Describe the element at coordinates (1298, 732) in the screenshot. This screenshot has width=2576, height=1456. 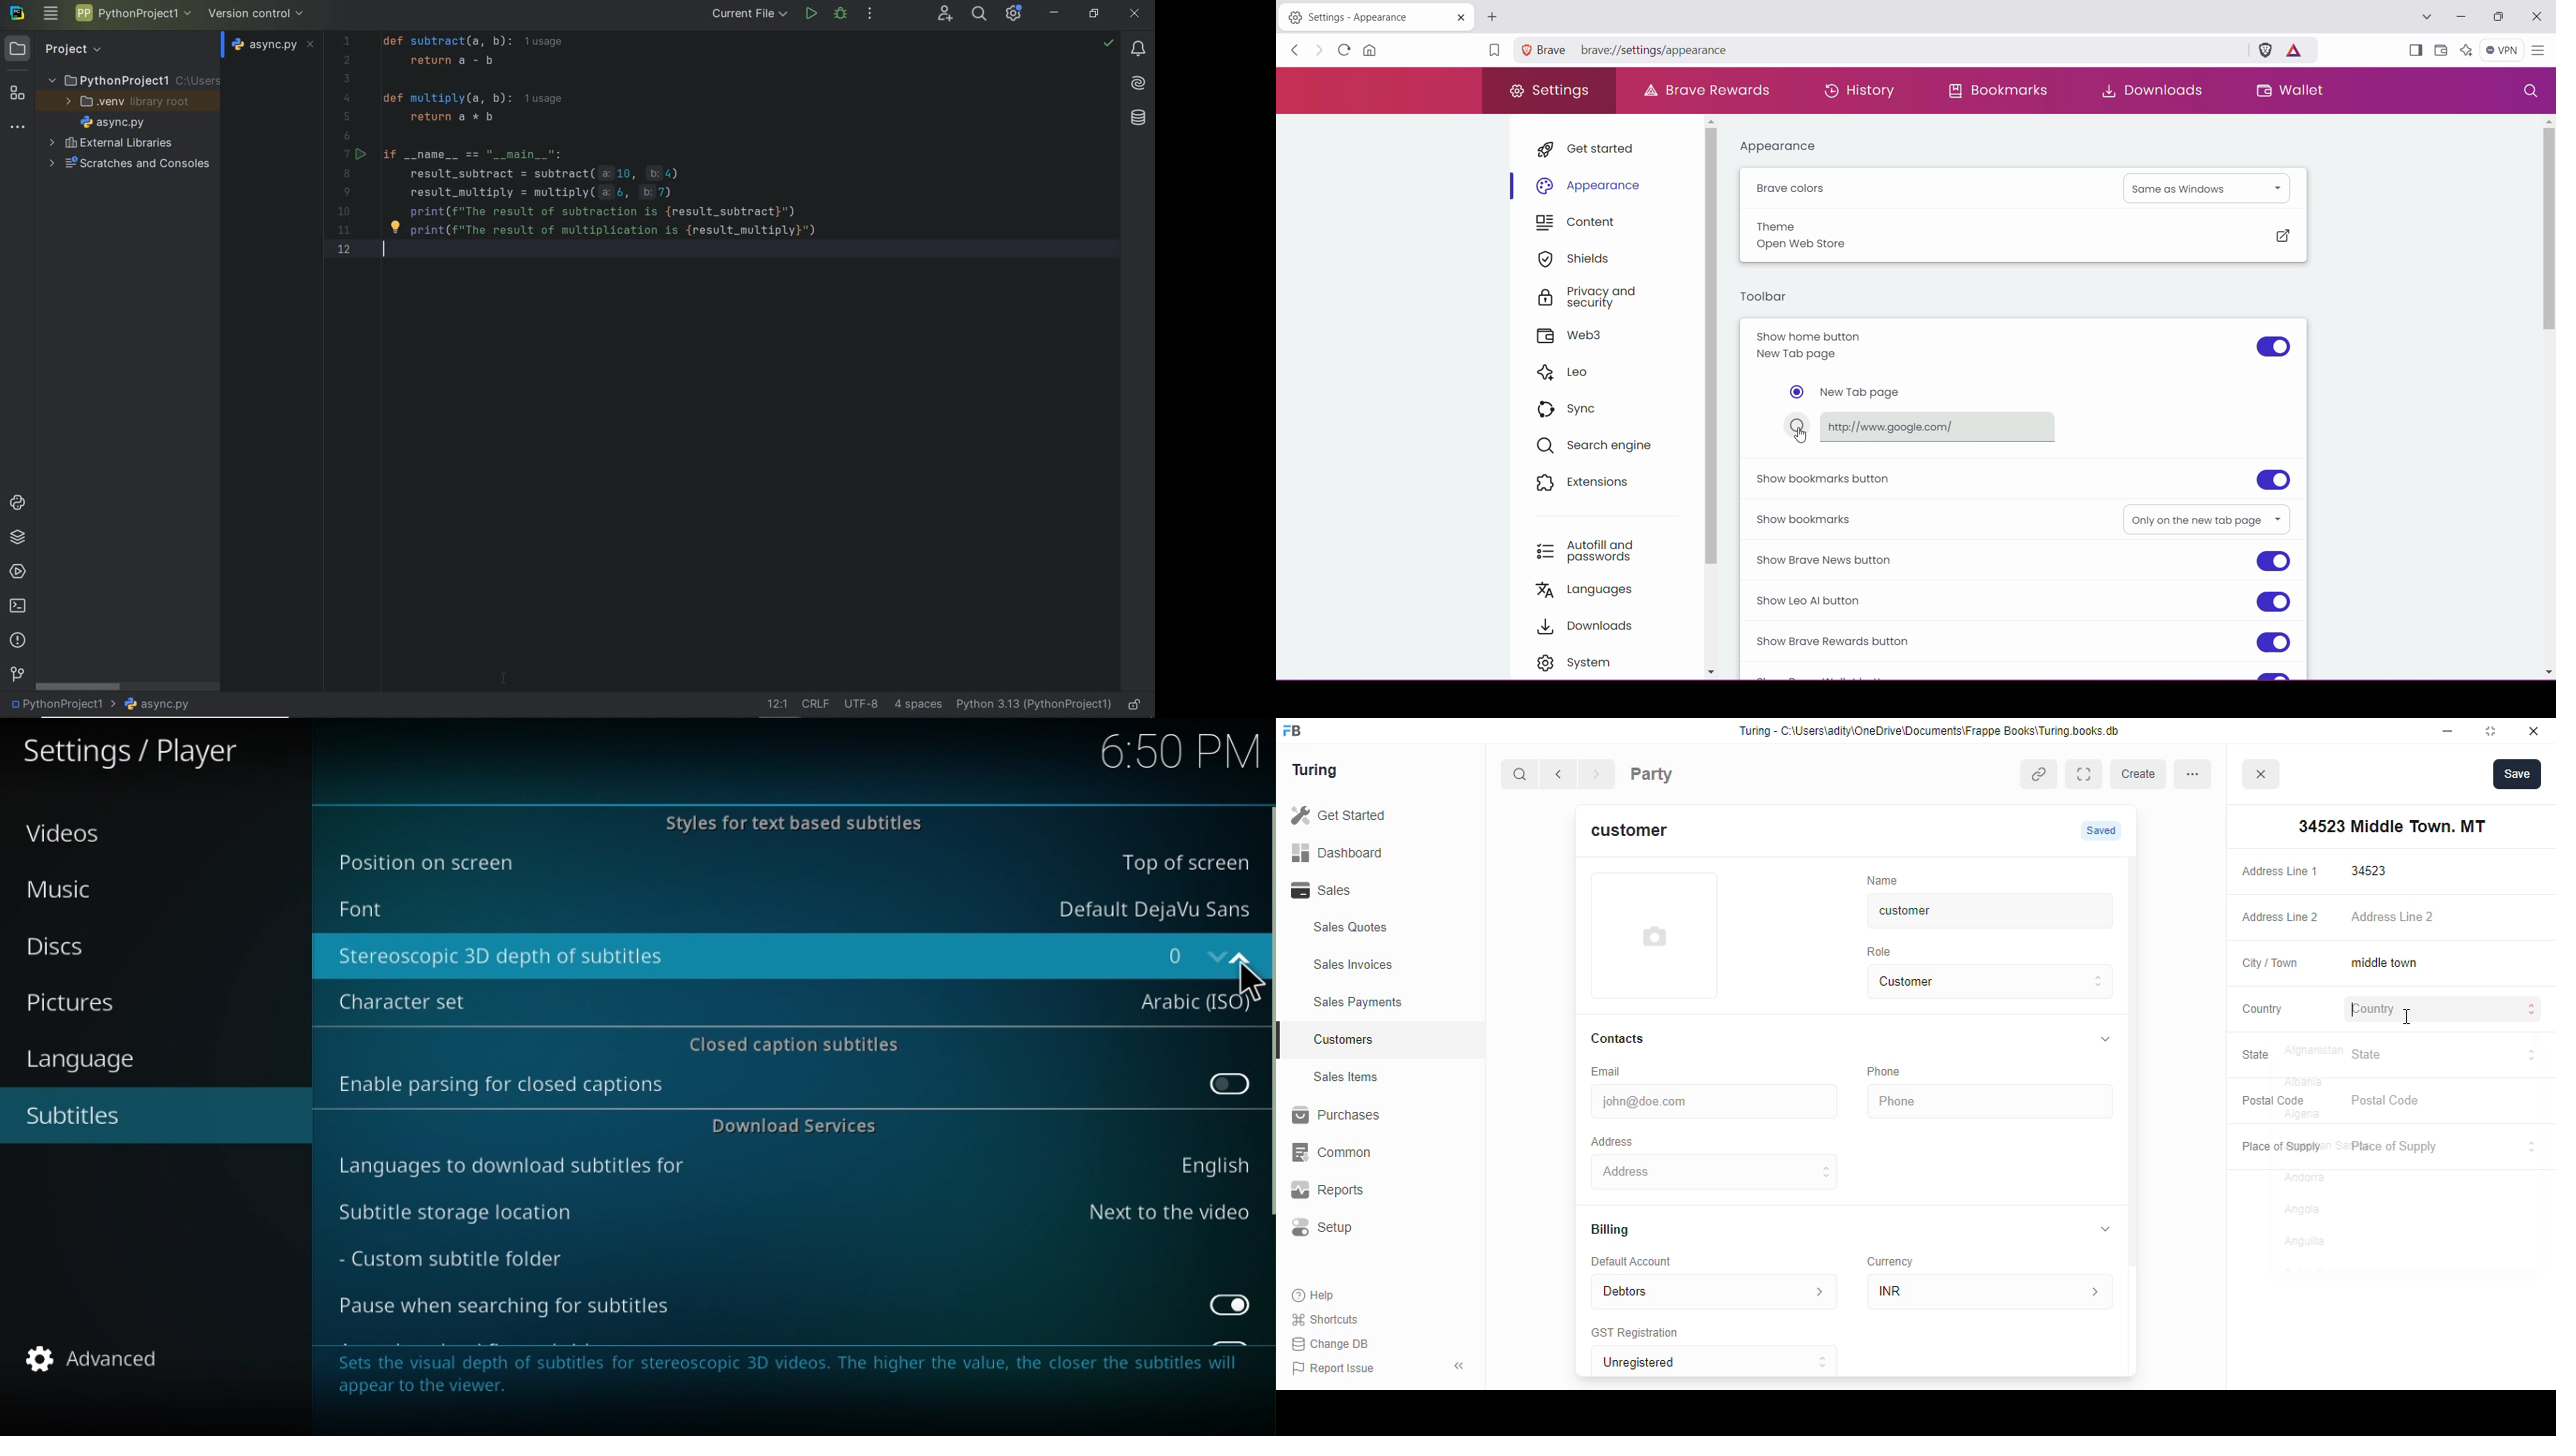
I see `frappebooks logo` at that location.